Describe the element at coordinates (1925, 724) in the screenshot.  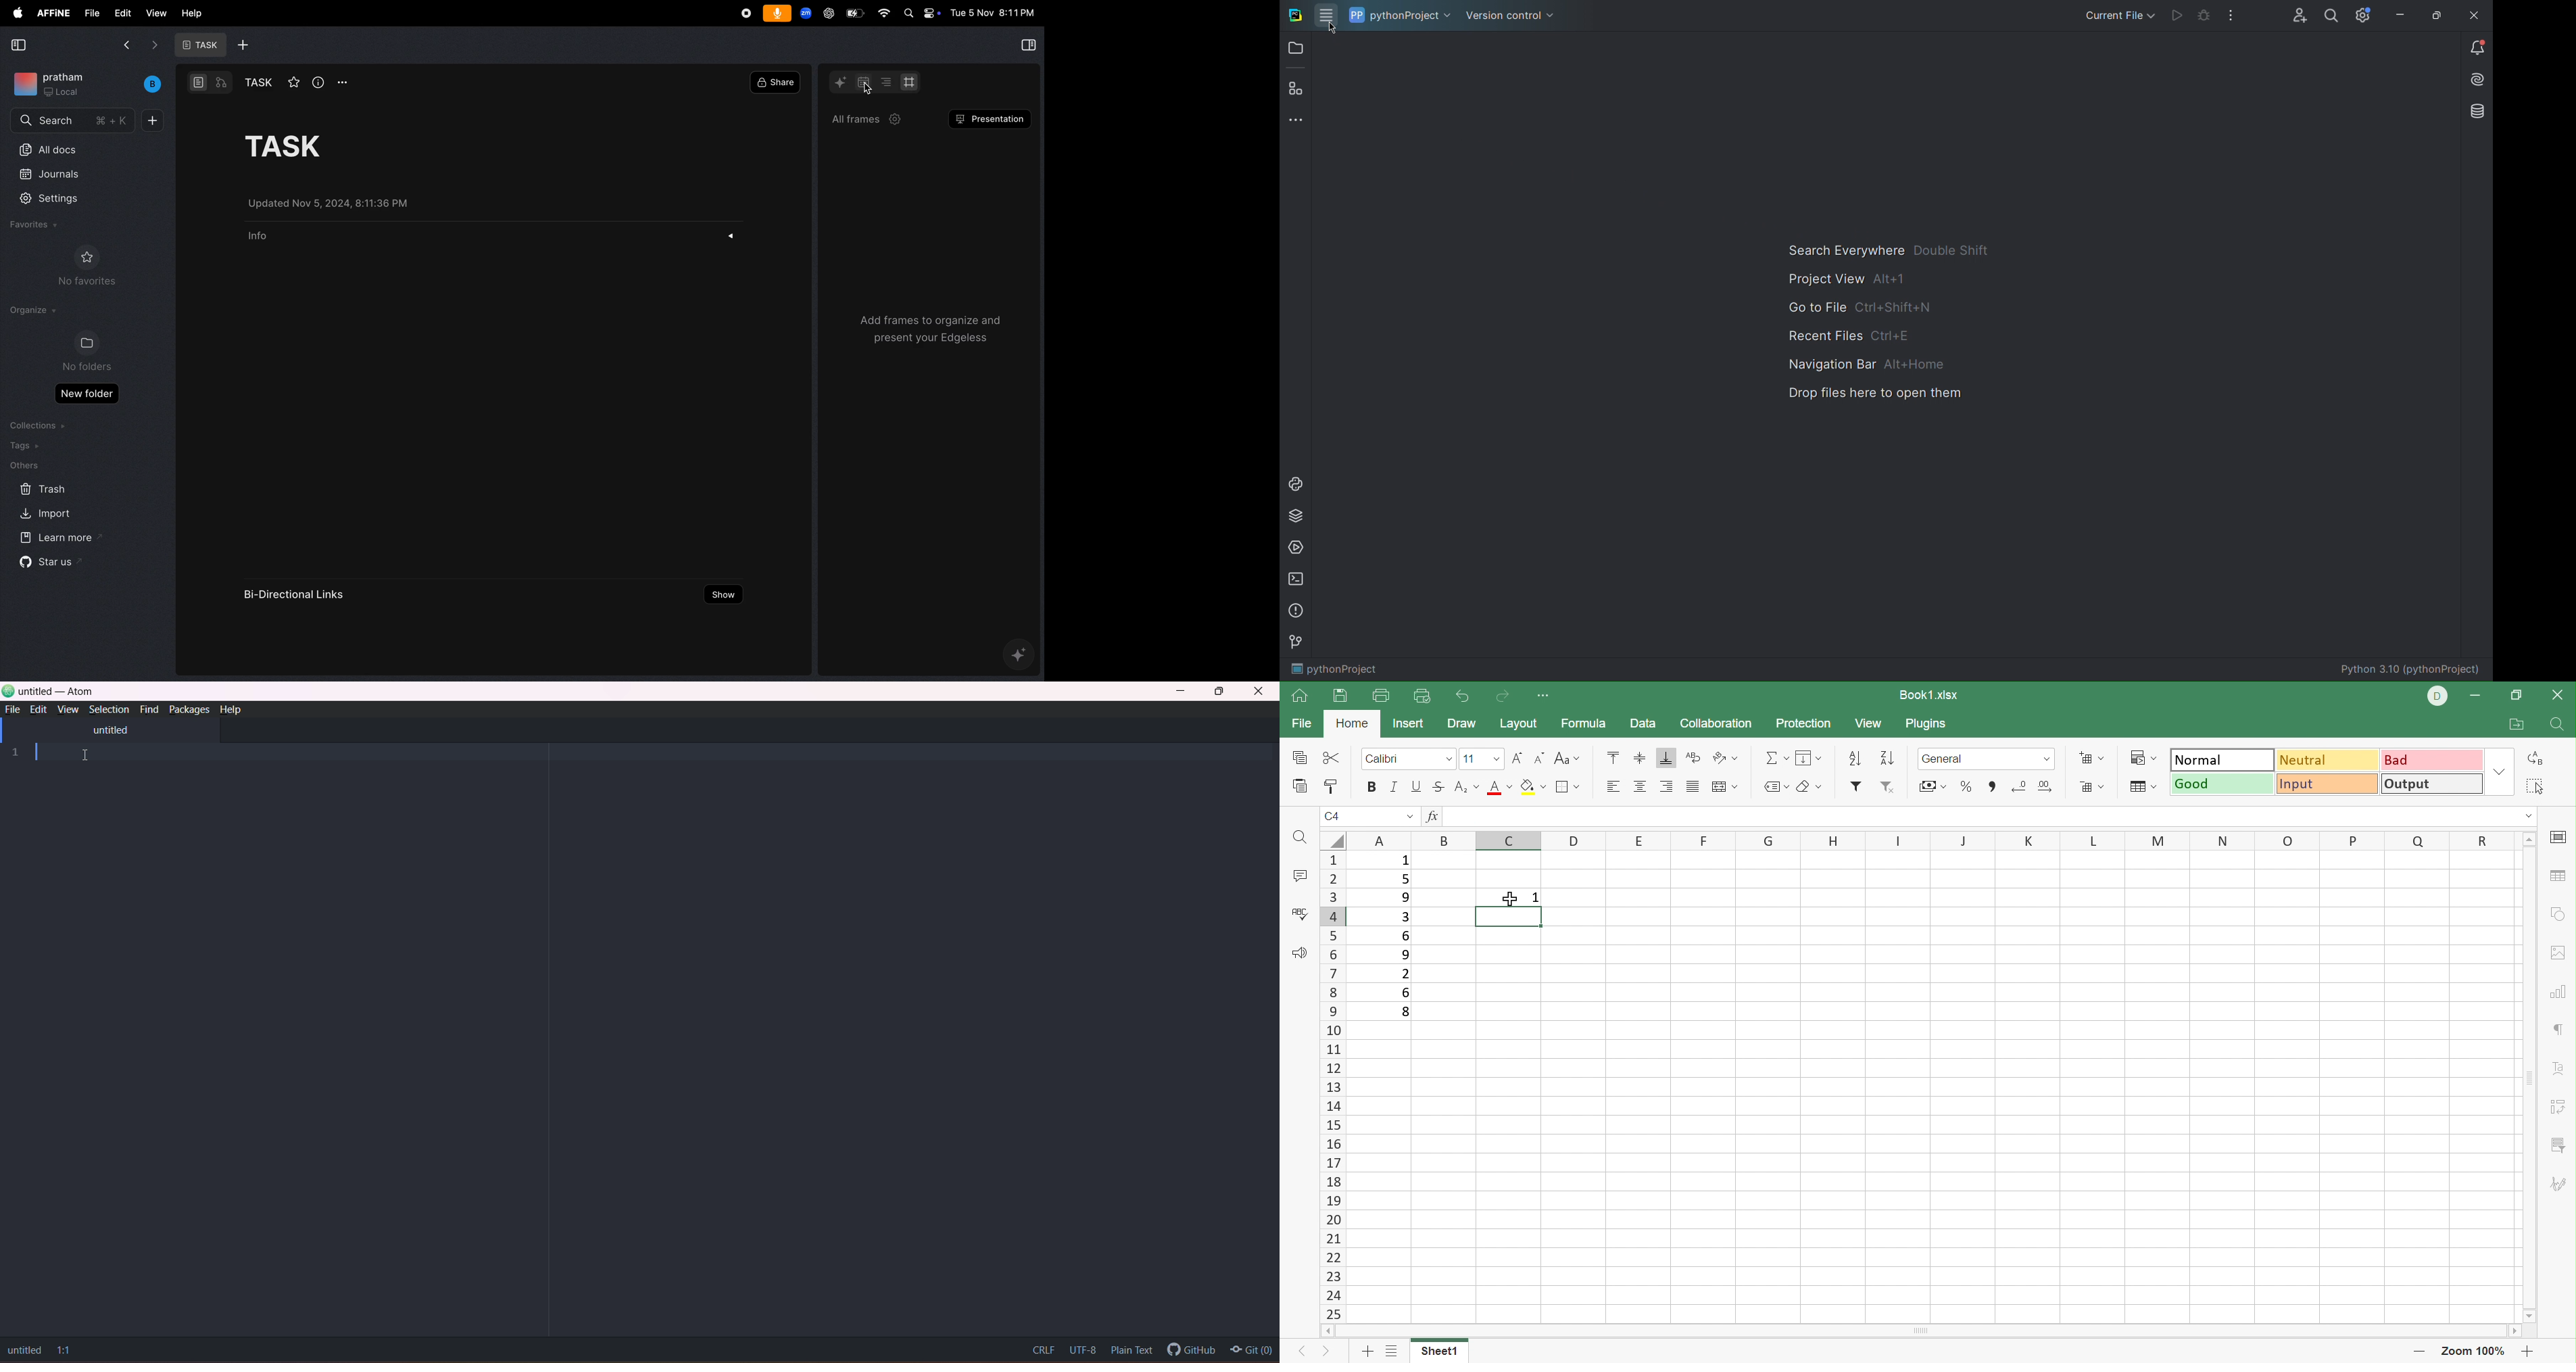
I see `Plugins` at that location.